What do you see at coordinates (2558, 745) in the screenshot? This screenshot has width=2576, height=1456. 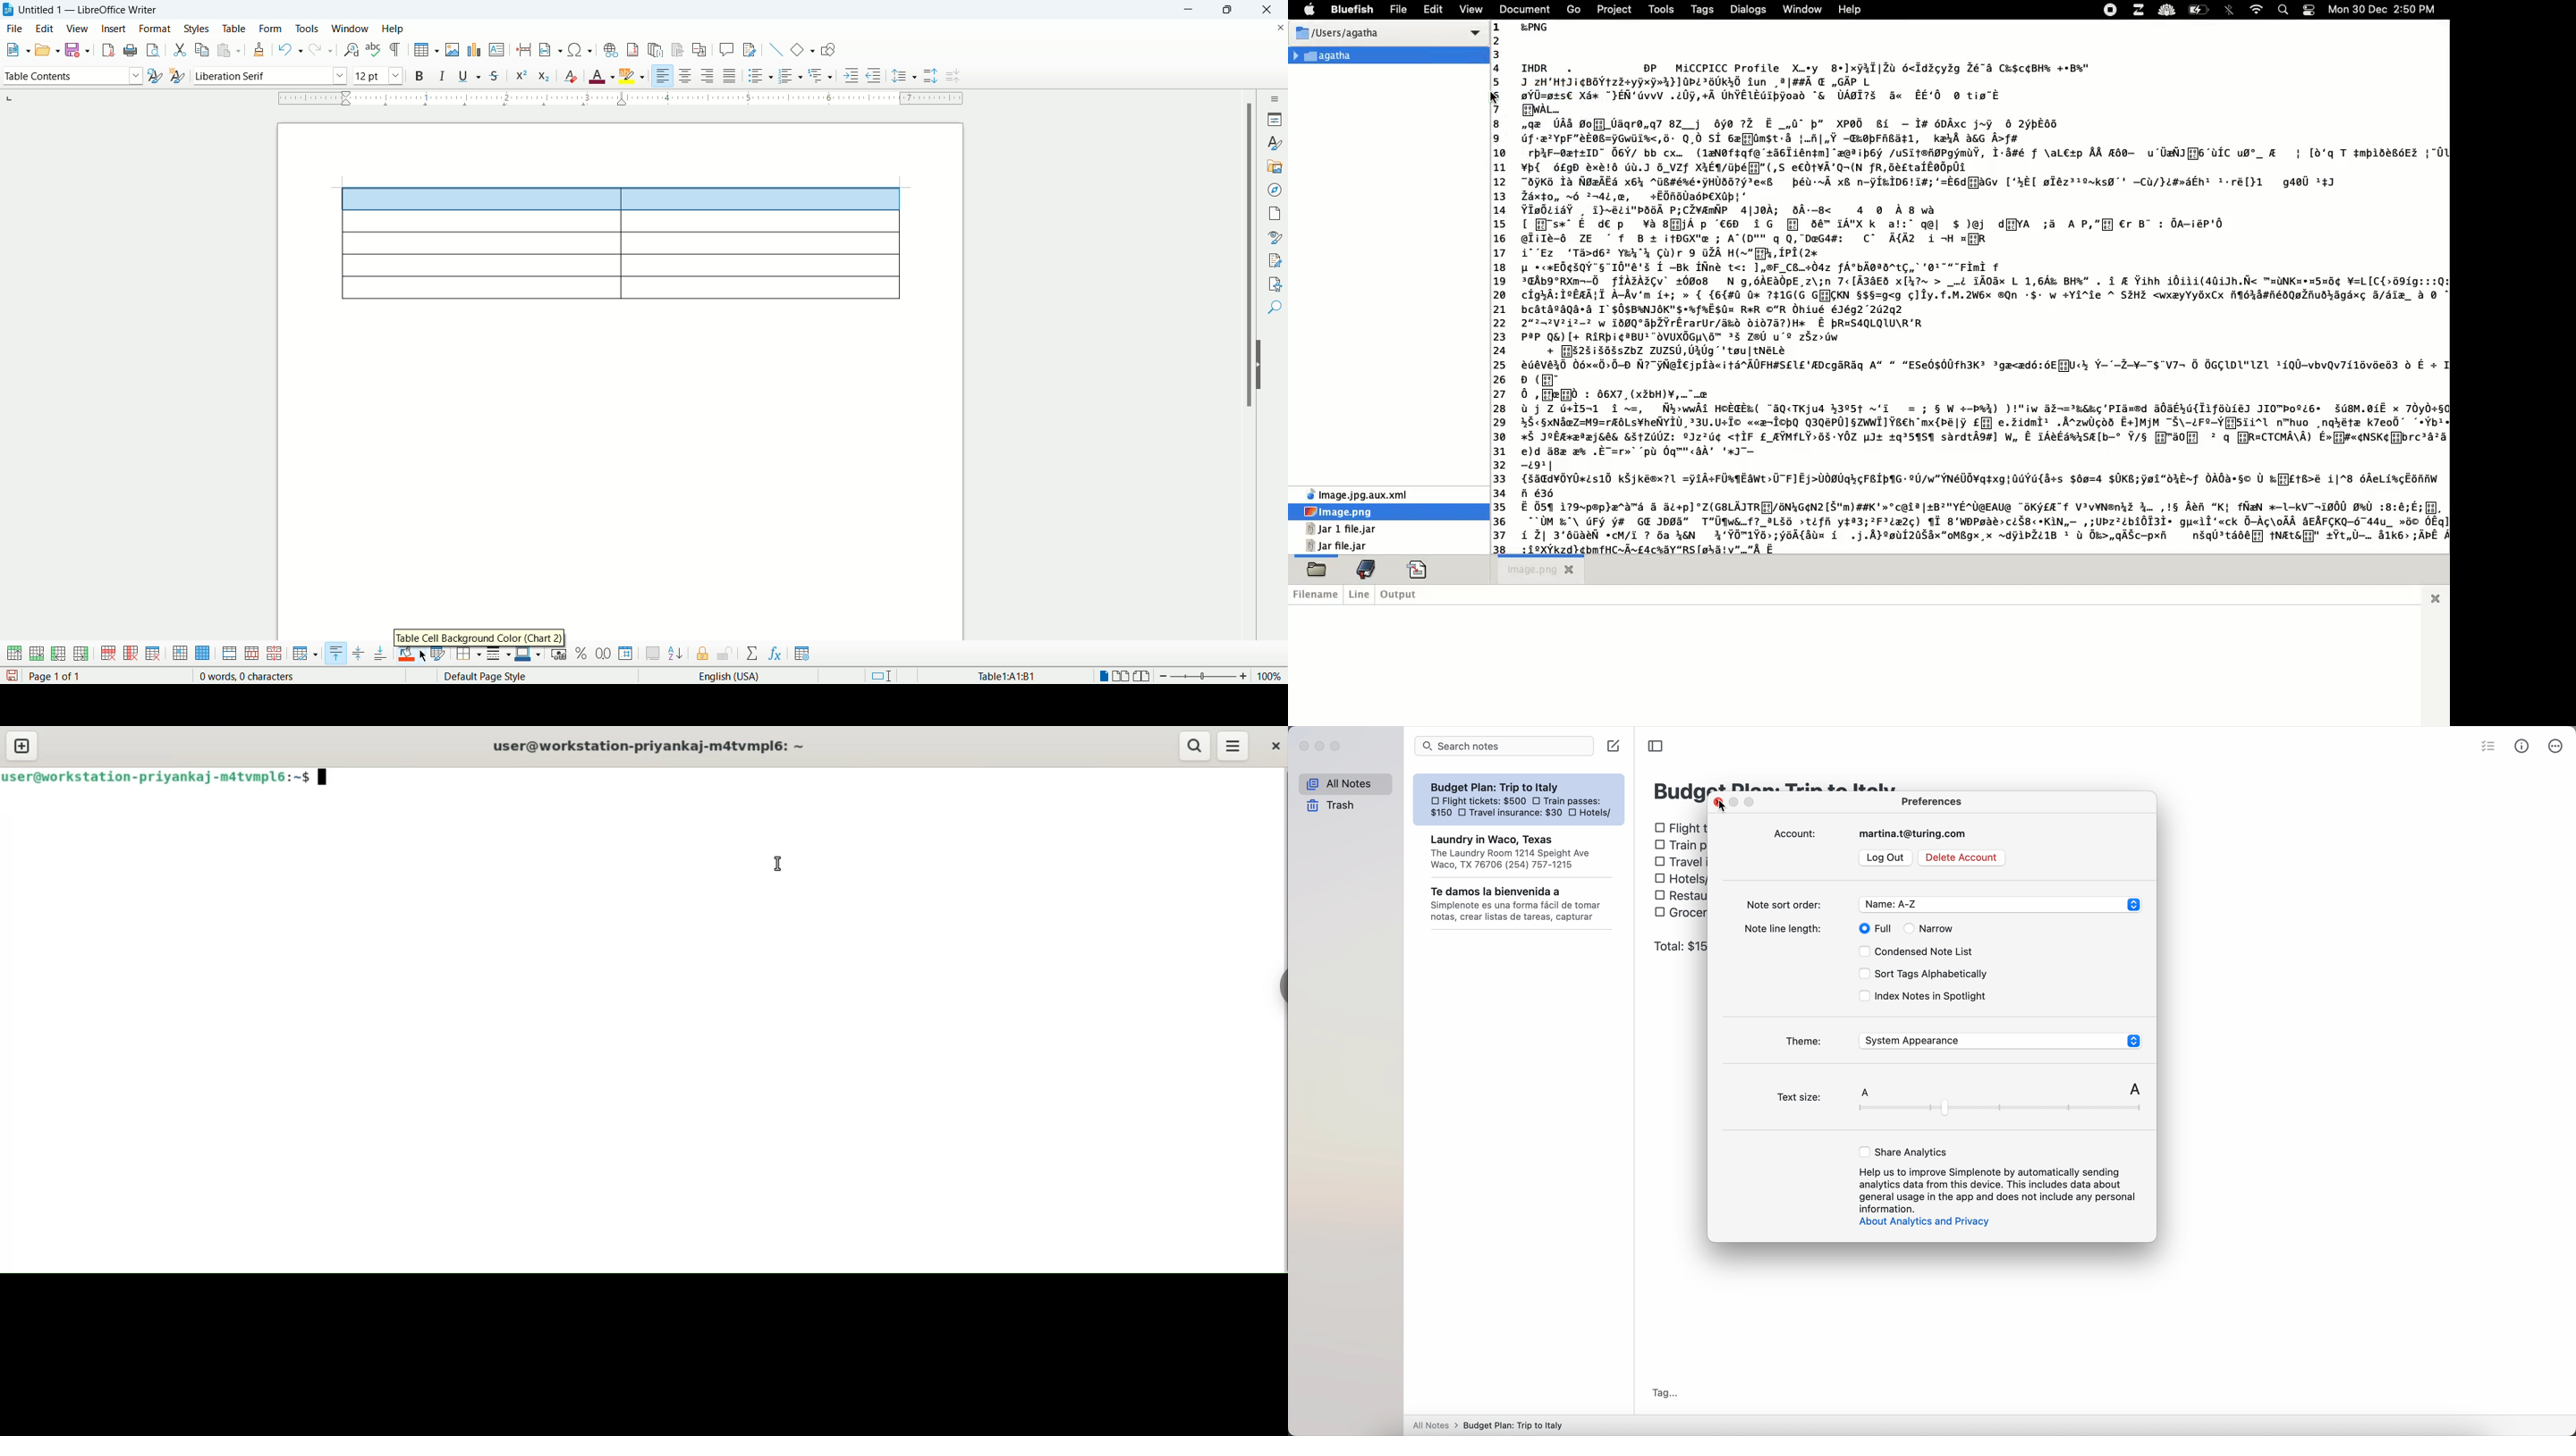 I see `more options` at bounding box center [2558, 745].